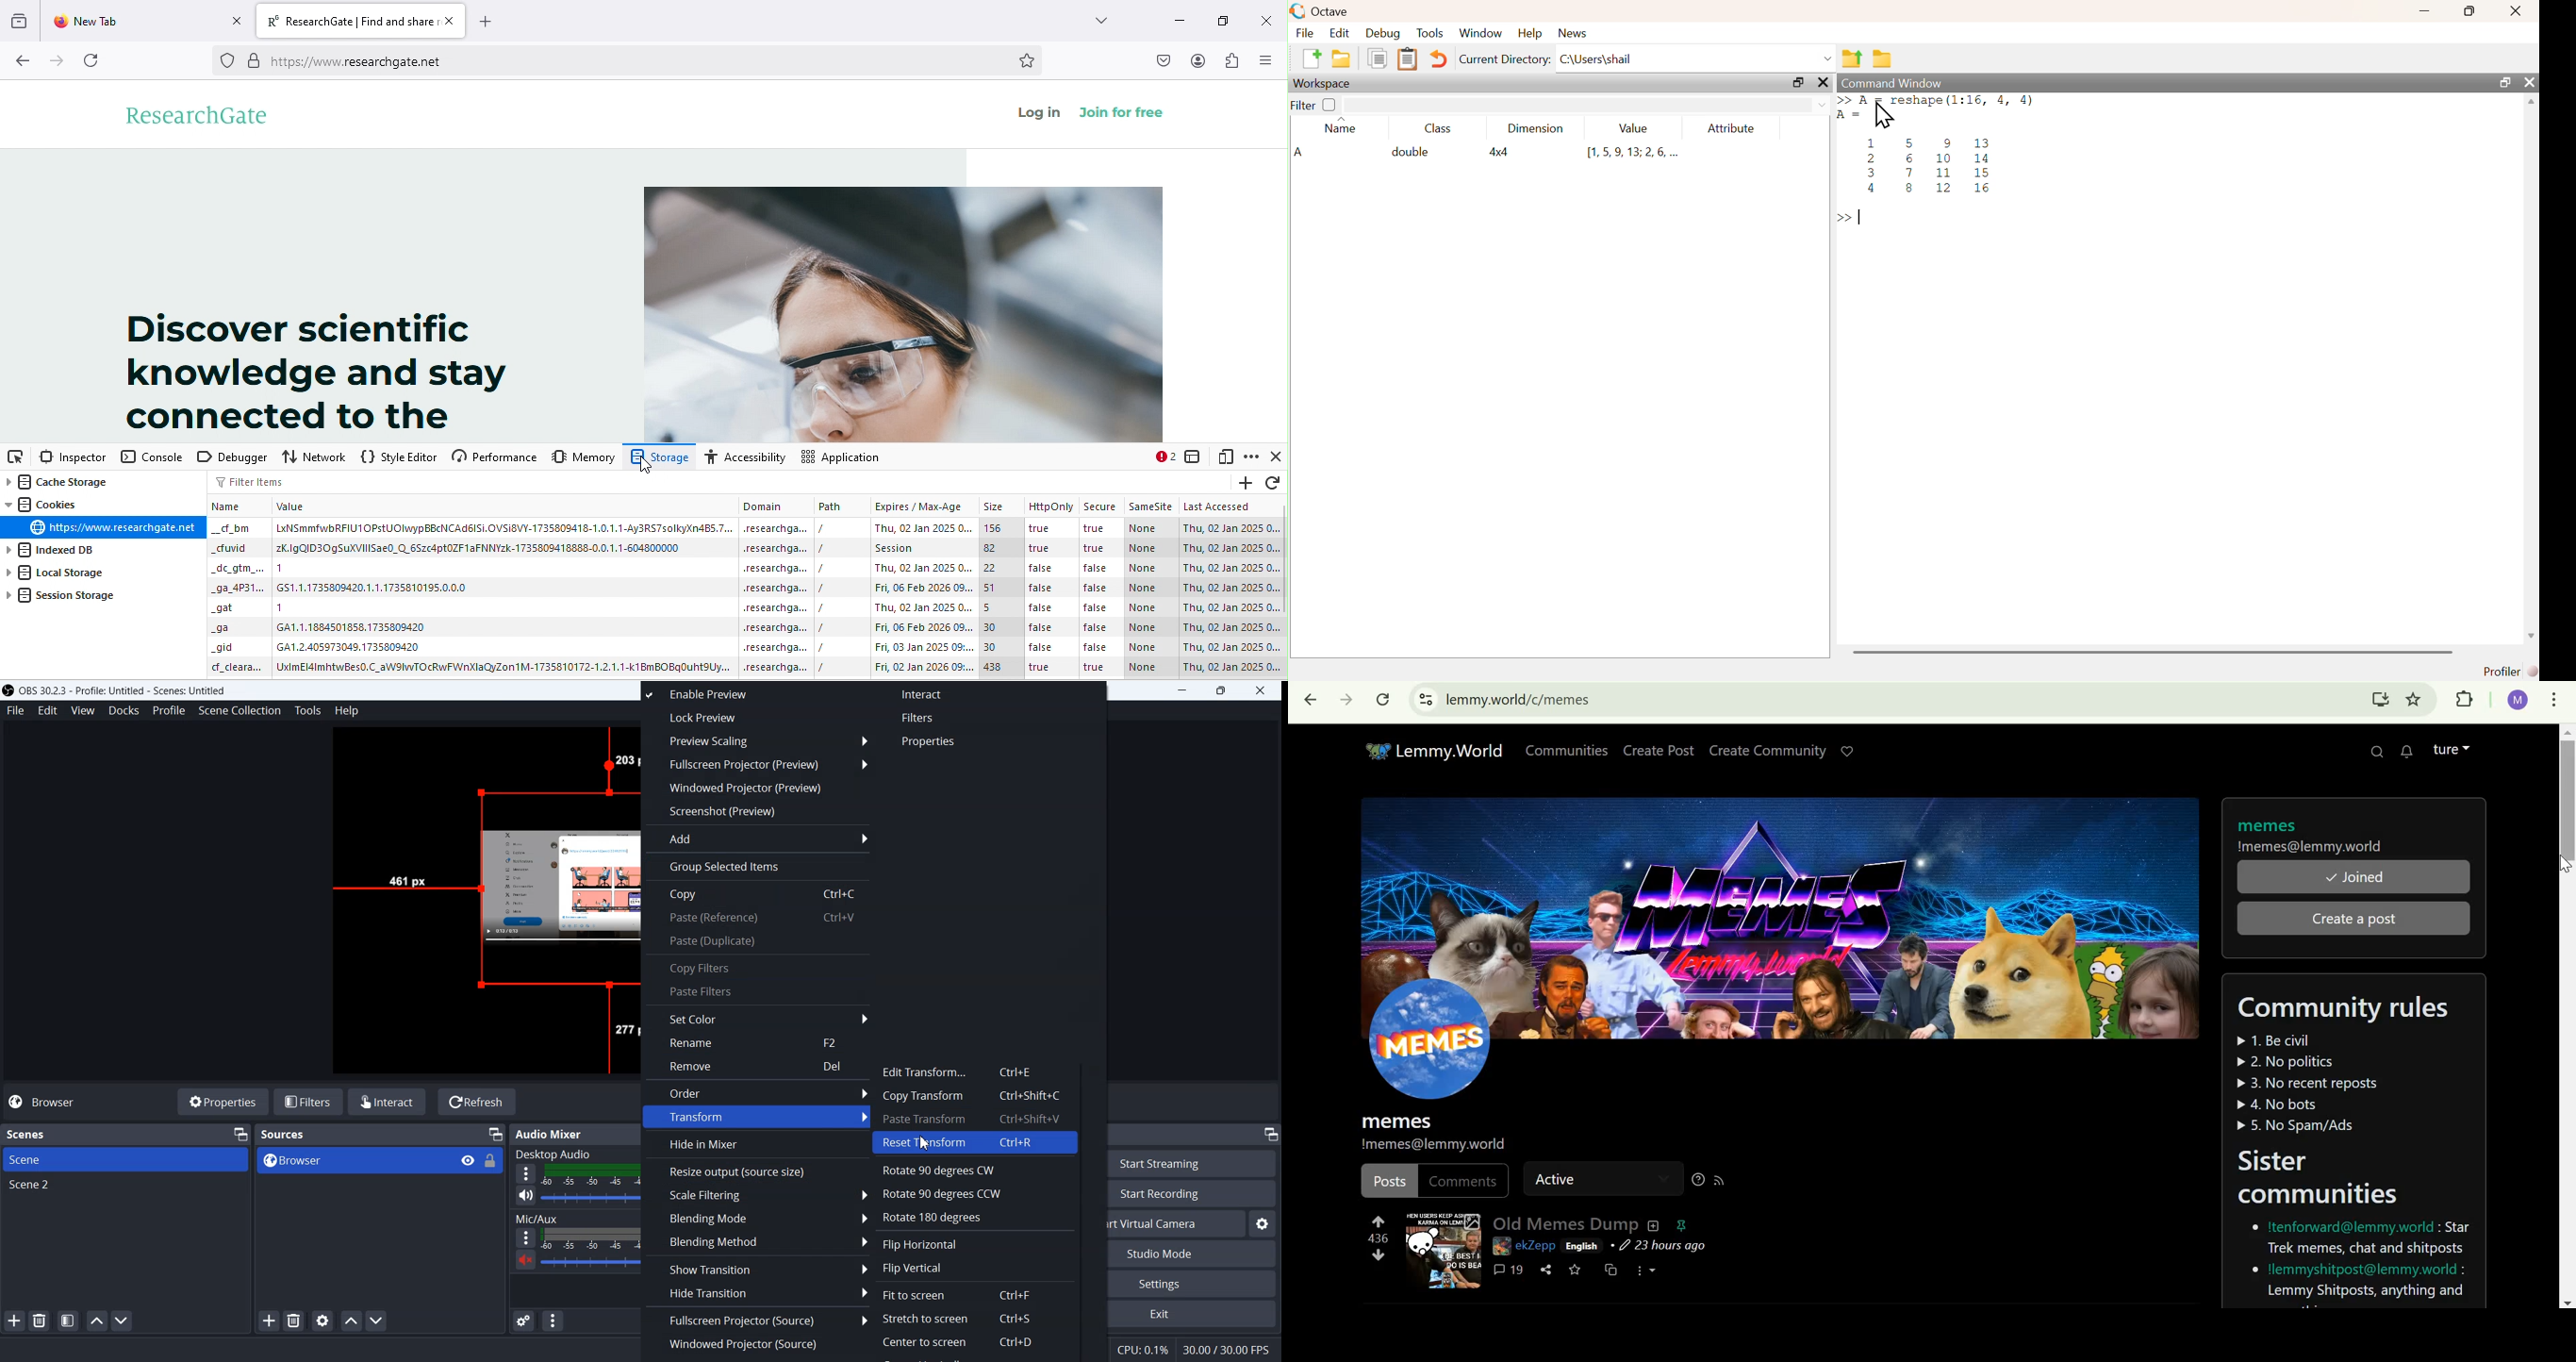  Describe the element at coordinates (476, 1102) in the screenshot. I see `Refresh` at that location.